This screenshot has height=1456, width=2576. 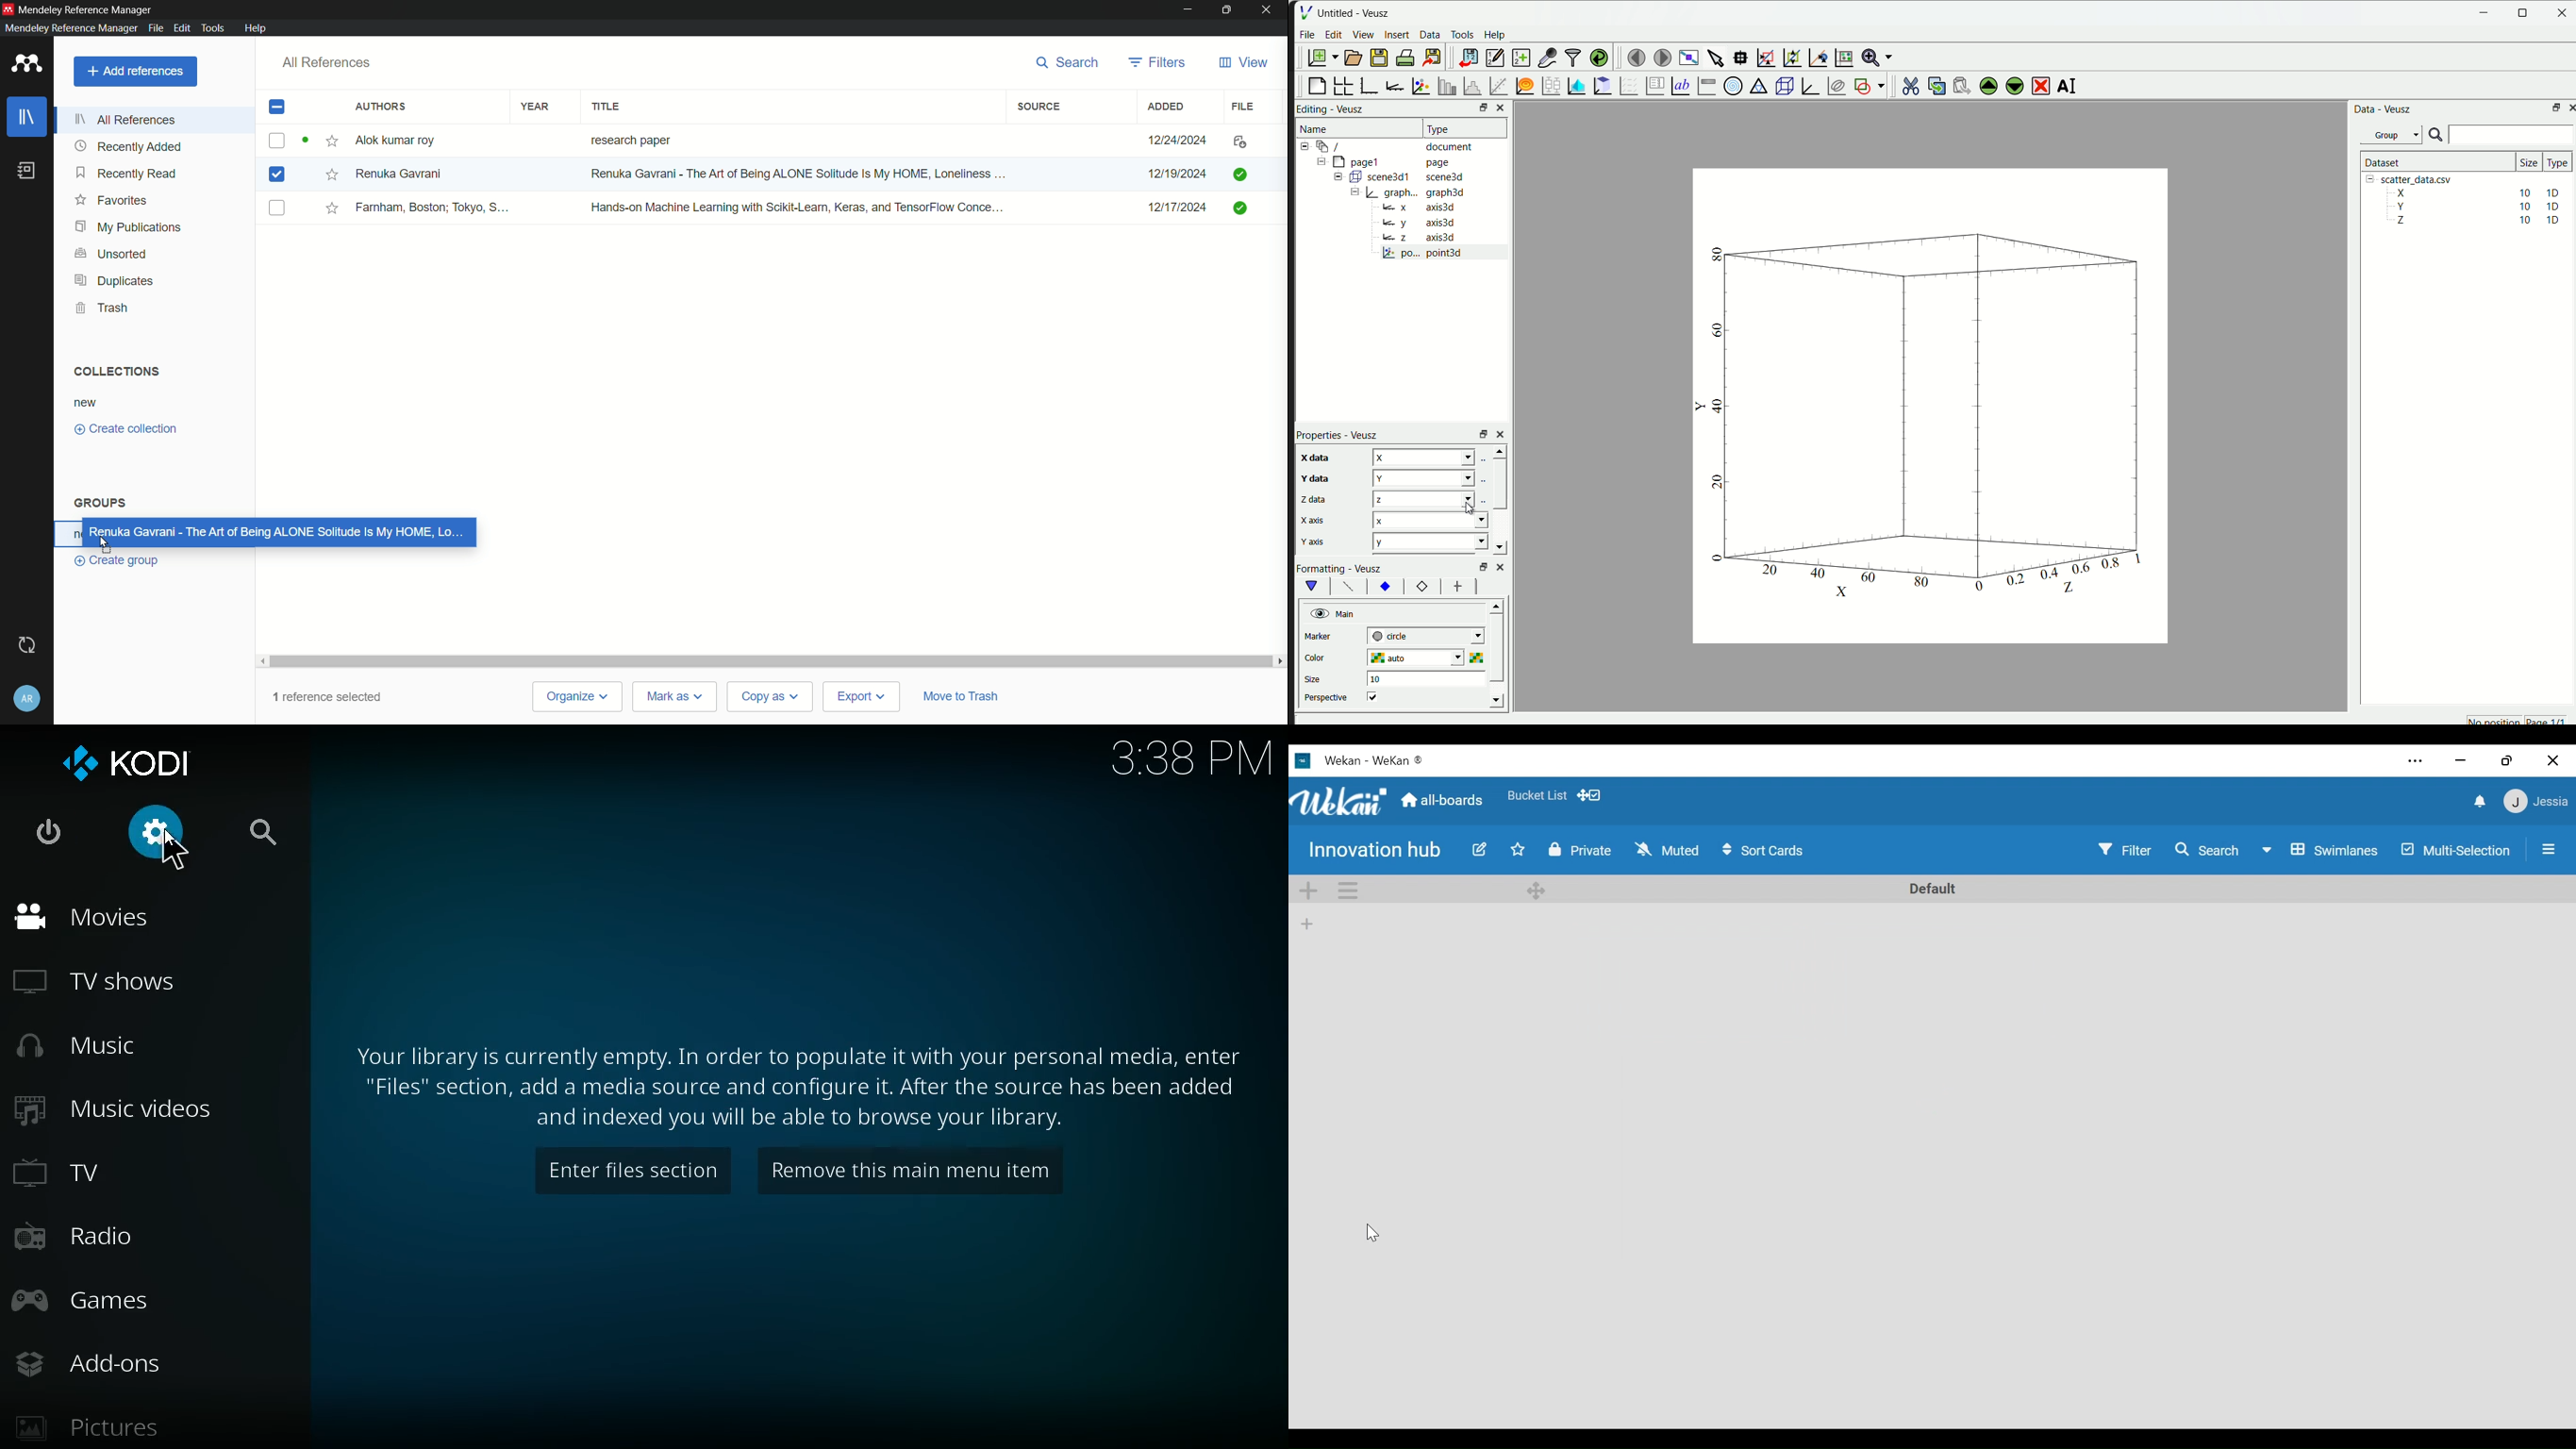 I want to click on Muted, so click(x=1666, y=849).